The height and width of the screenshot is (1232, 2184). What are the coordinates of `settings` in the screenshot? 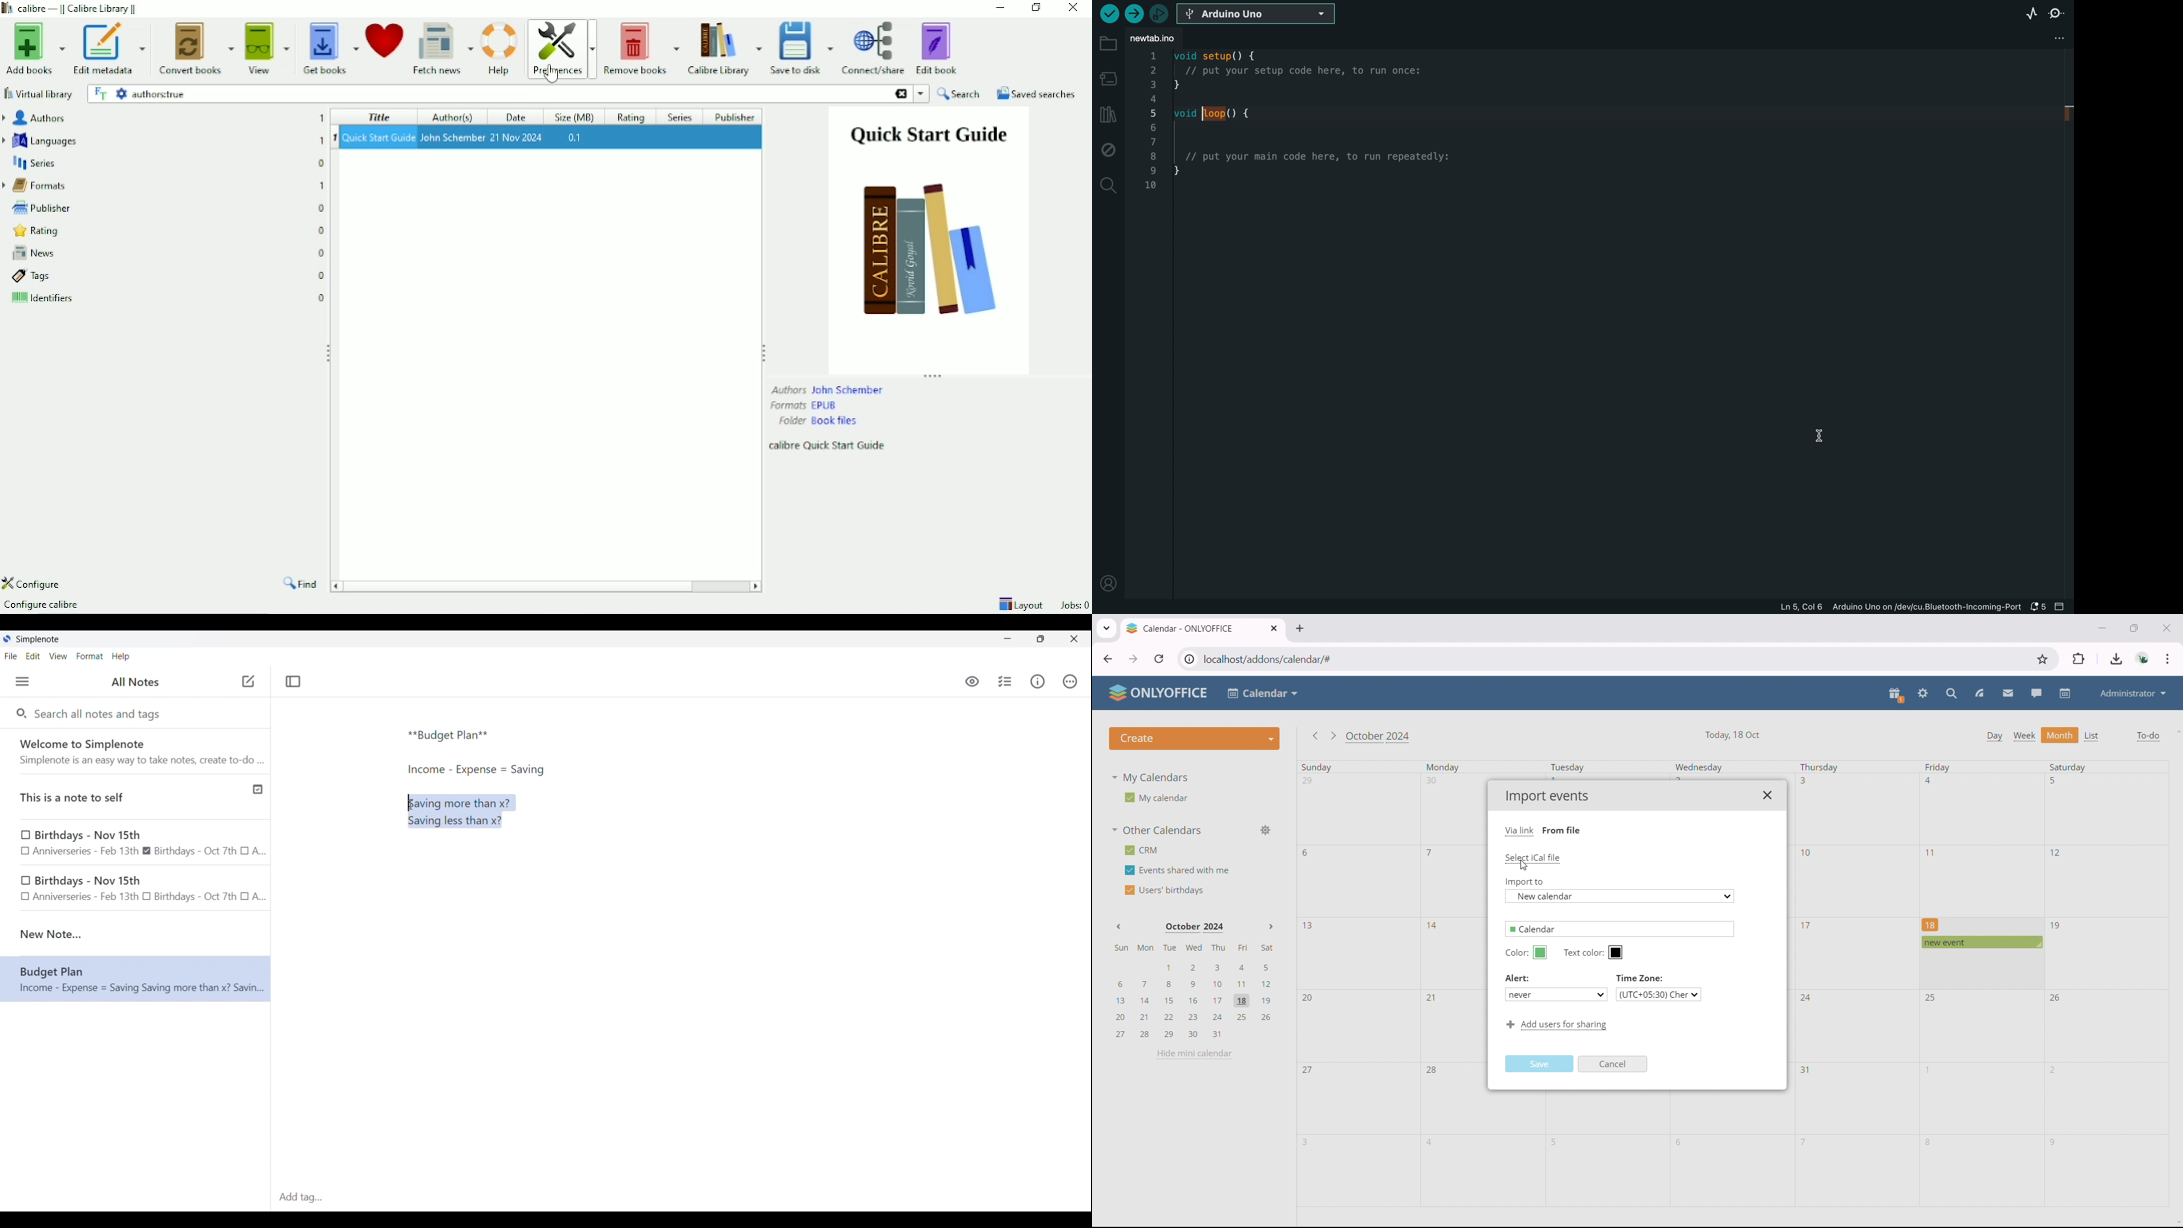 It's located at (1924, 694).